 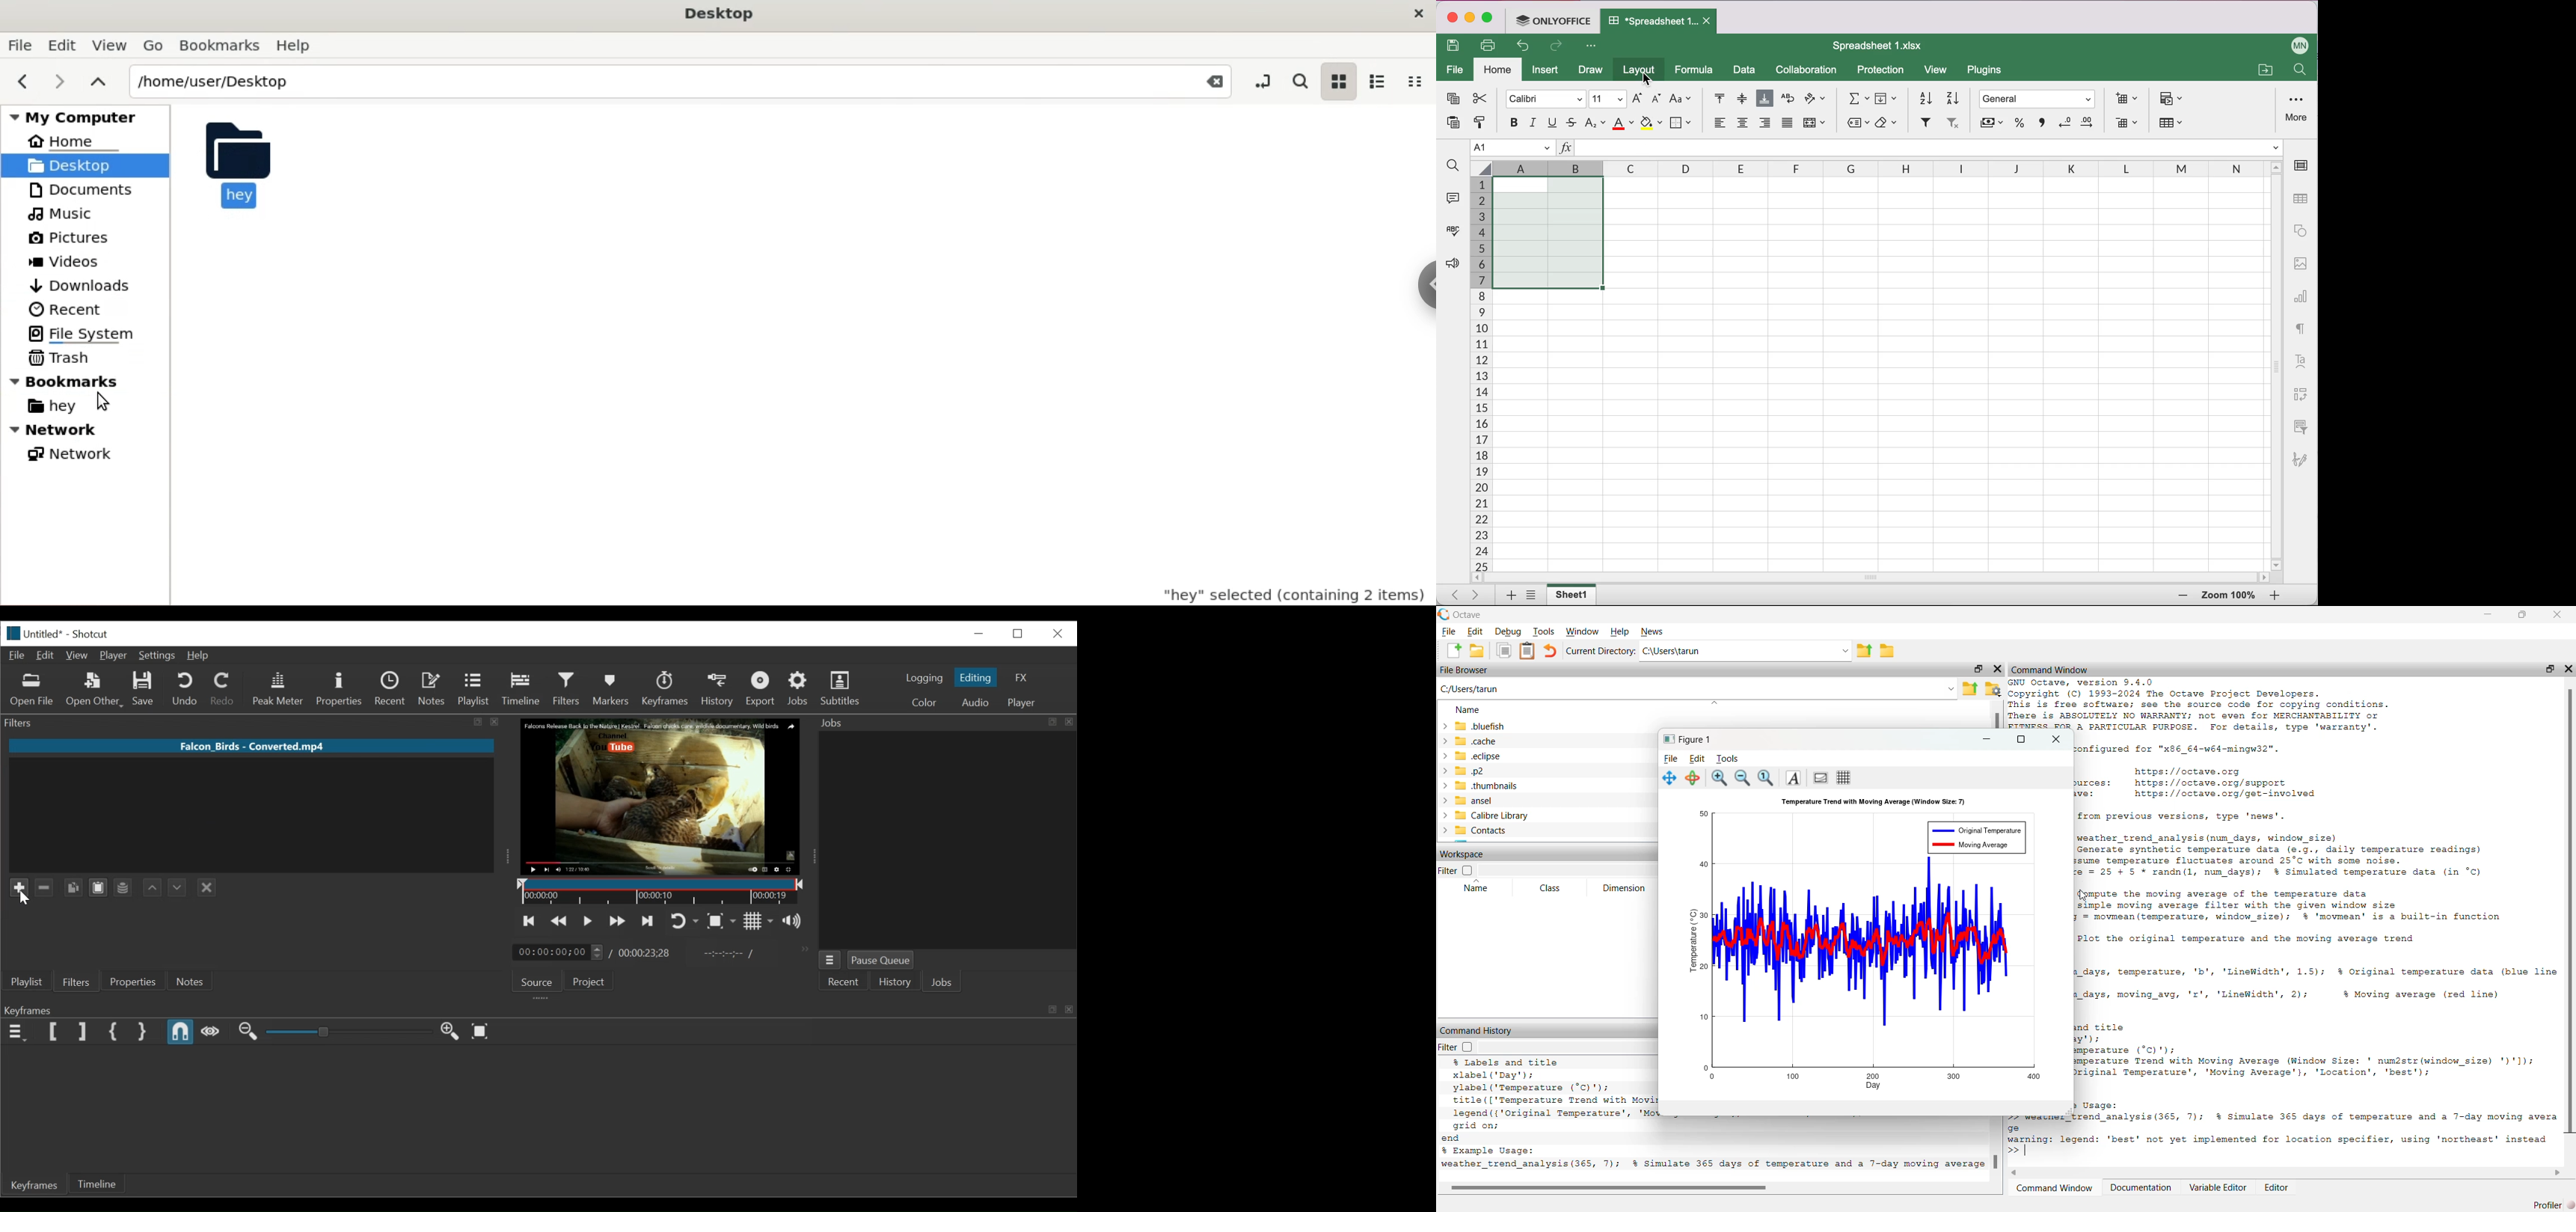 I want to click on Variable Editor, so click(x=2219, y=1188).